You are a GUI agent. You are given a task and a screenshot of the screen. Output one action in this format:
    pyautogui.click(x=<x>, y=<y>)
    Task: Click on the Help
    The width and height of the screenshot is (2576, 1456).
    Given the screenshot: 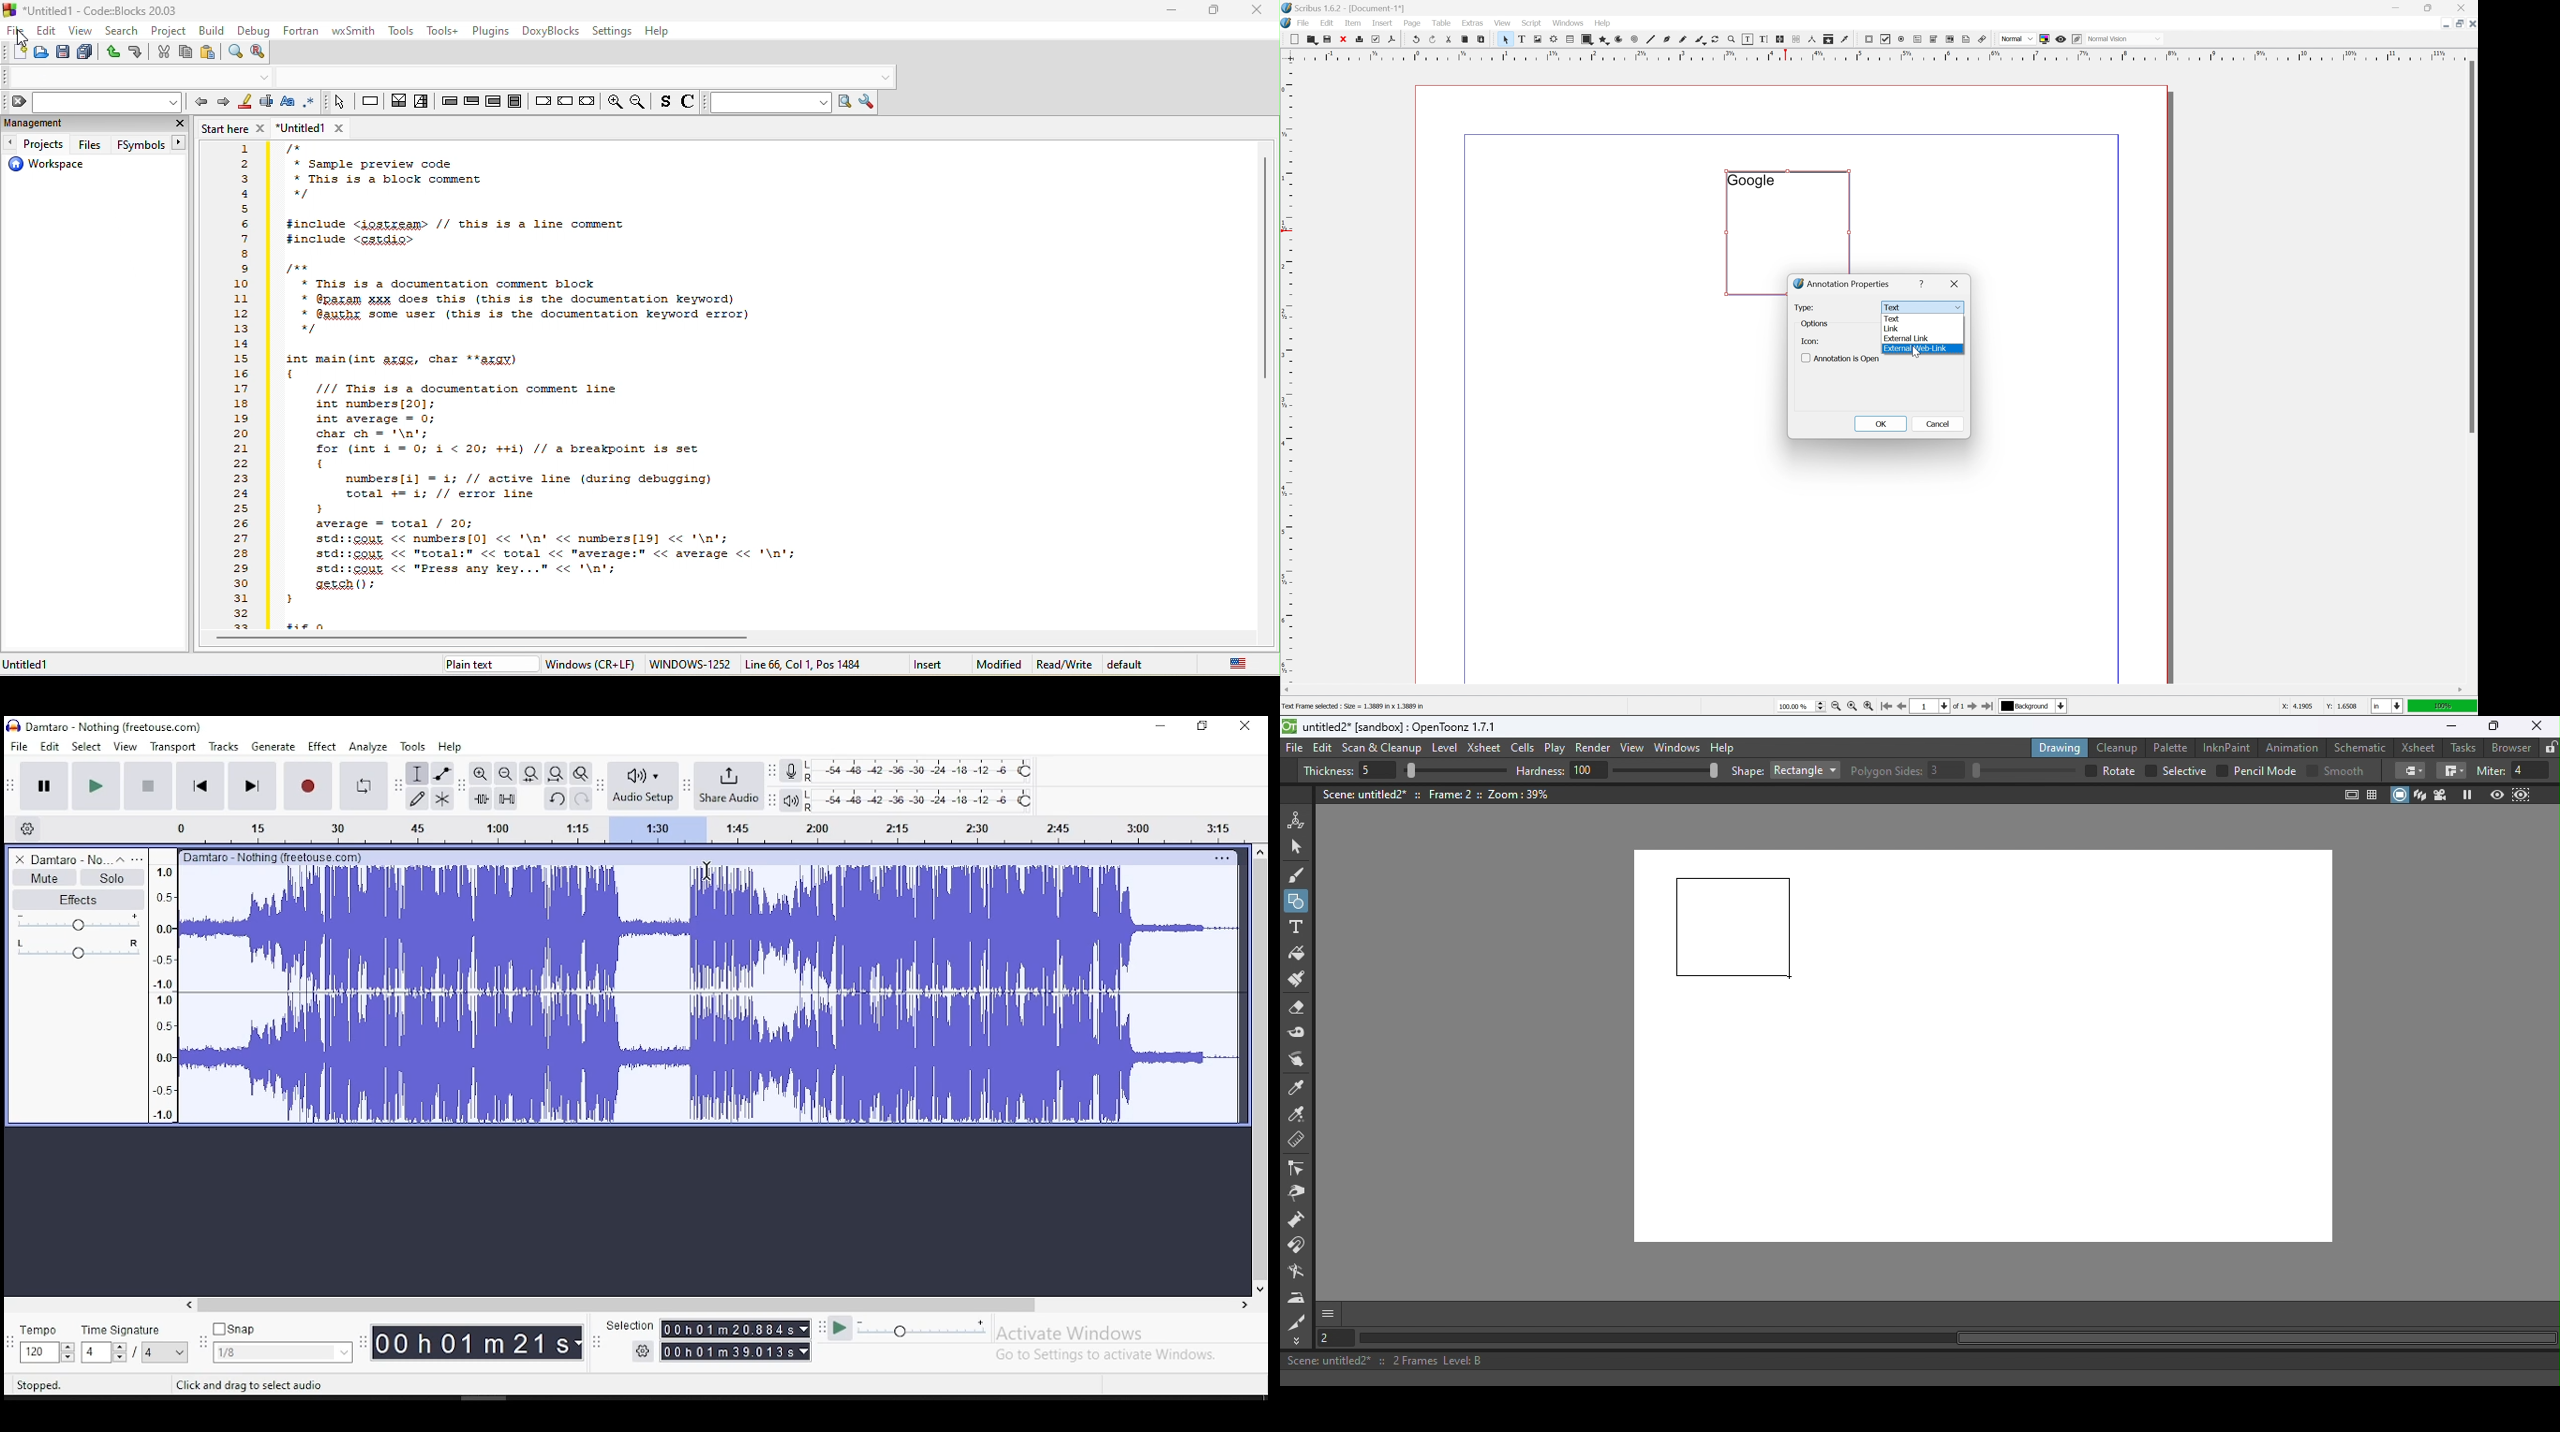 What is the action you would take?
    pyautogui.click(x=1725, y=747)
    